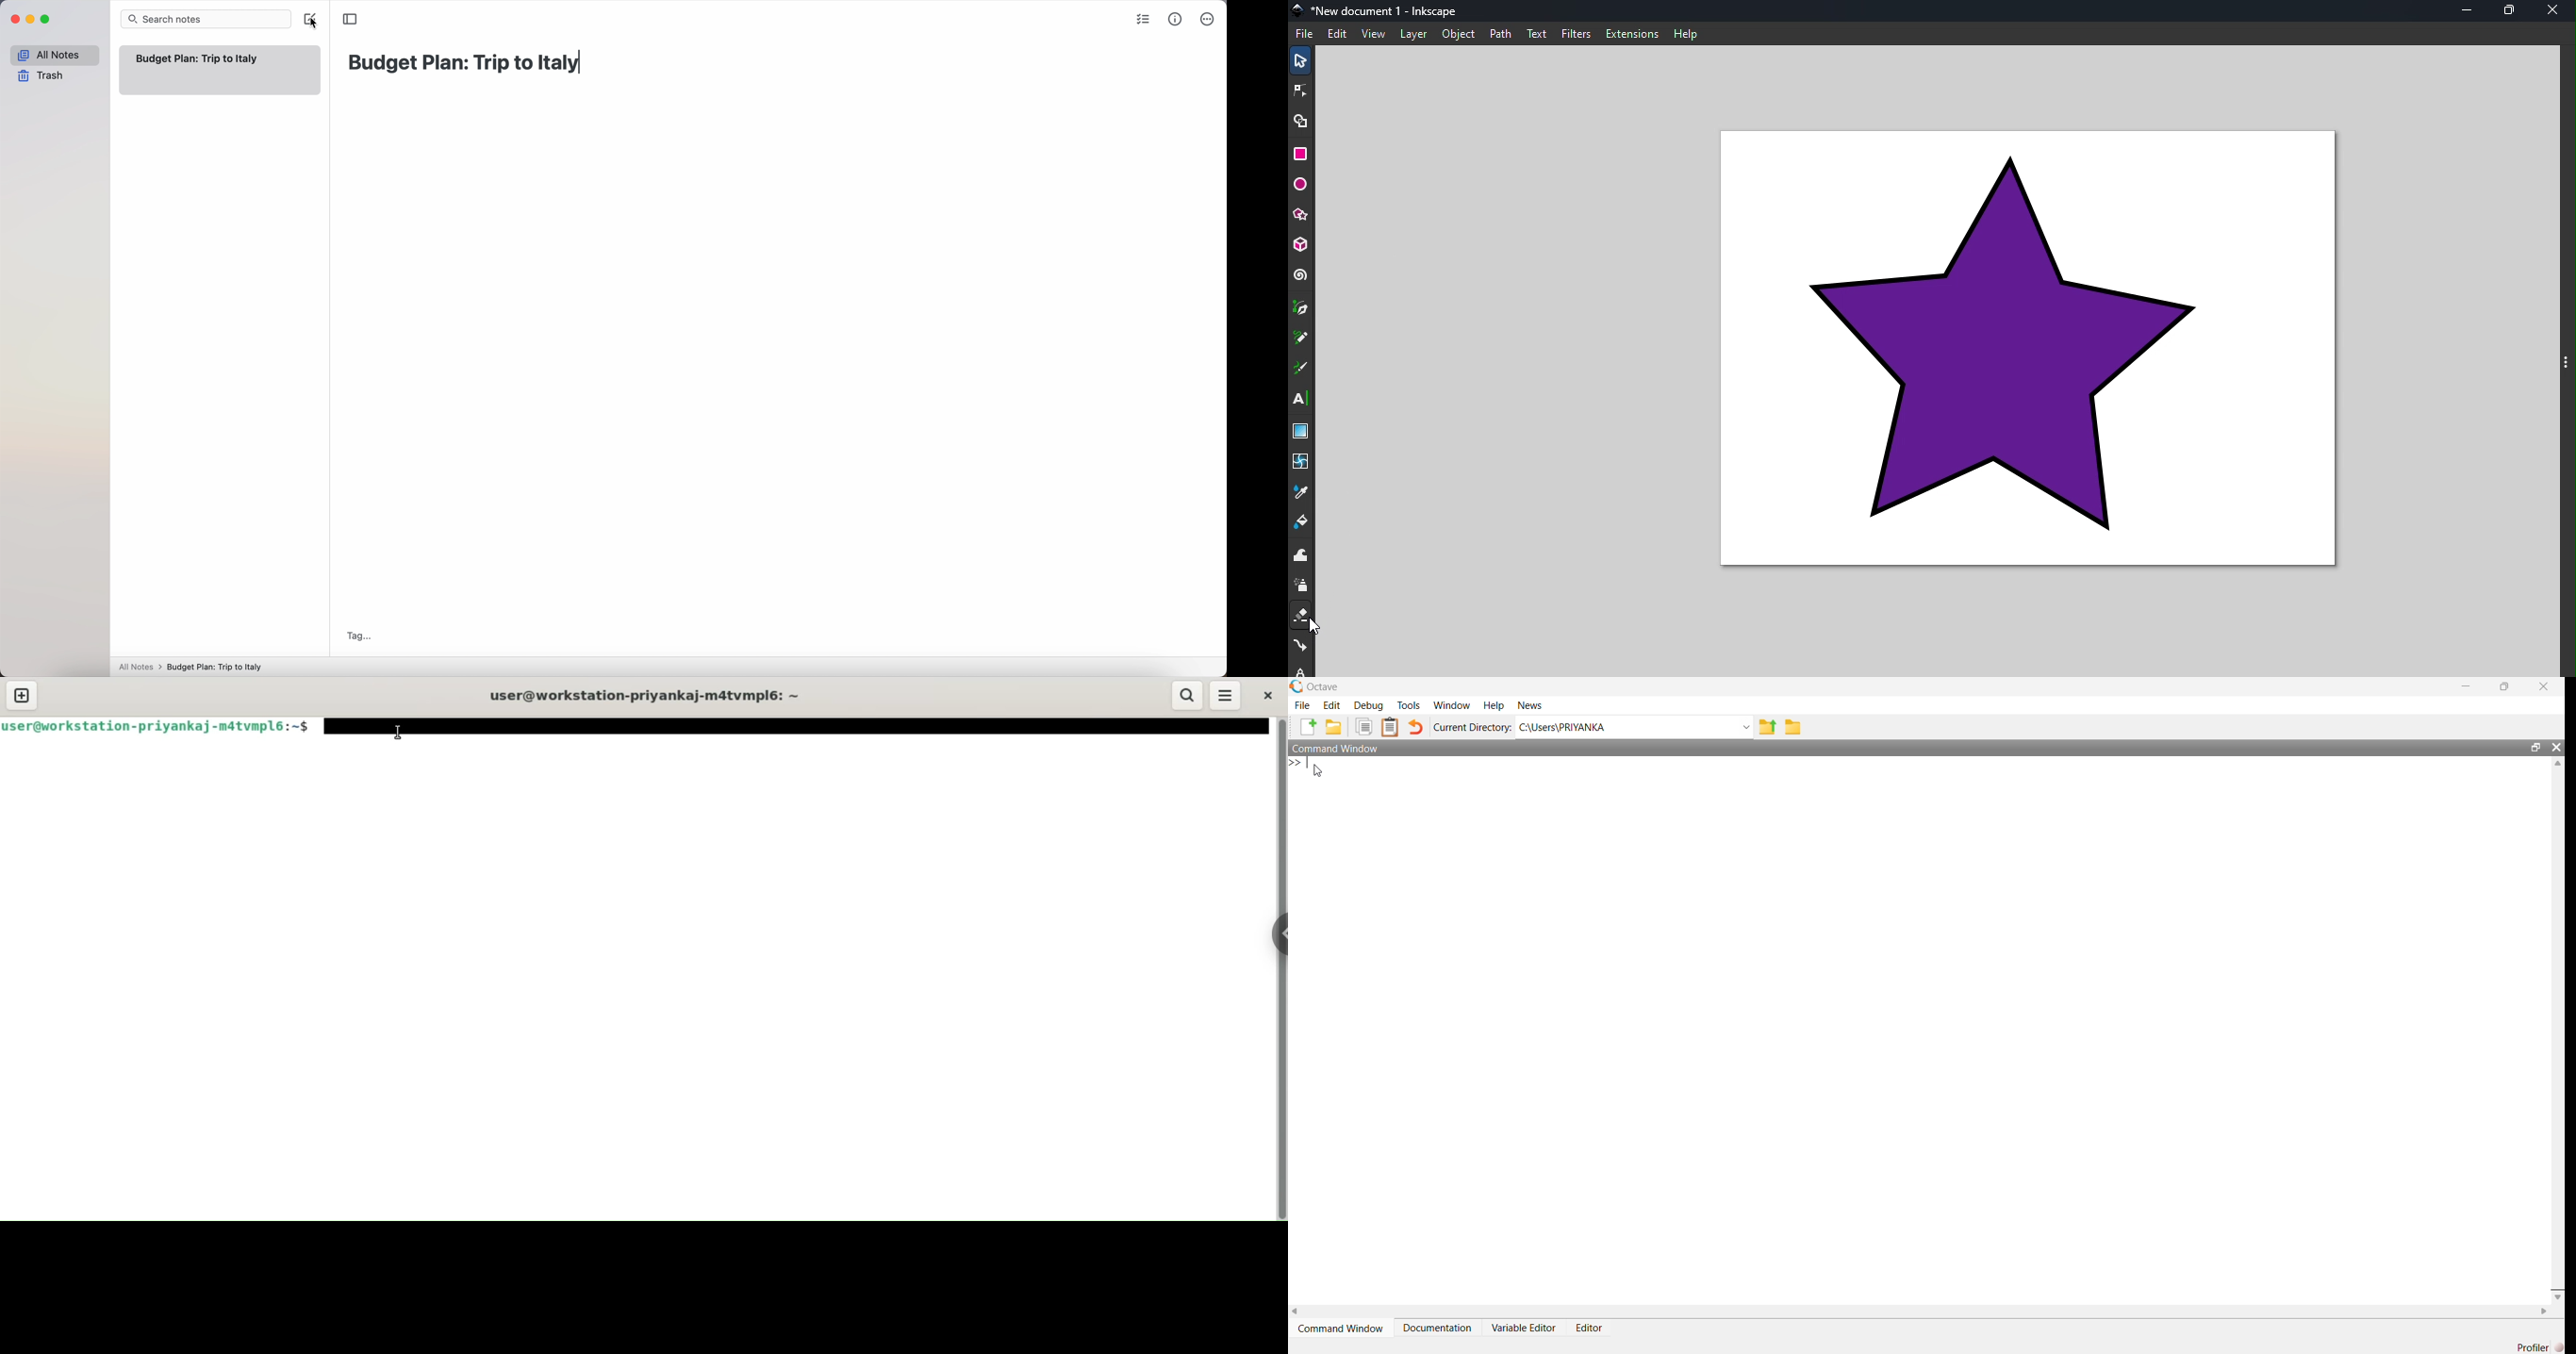 Image resolution: width=2576 pixels, height=1372 pixels. I want to click on All notes > Budget Plan: Trip to Italy, so click(195, 666).